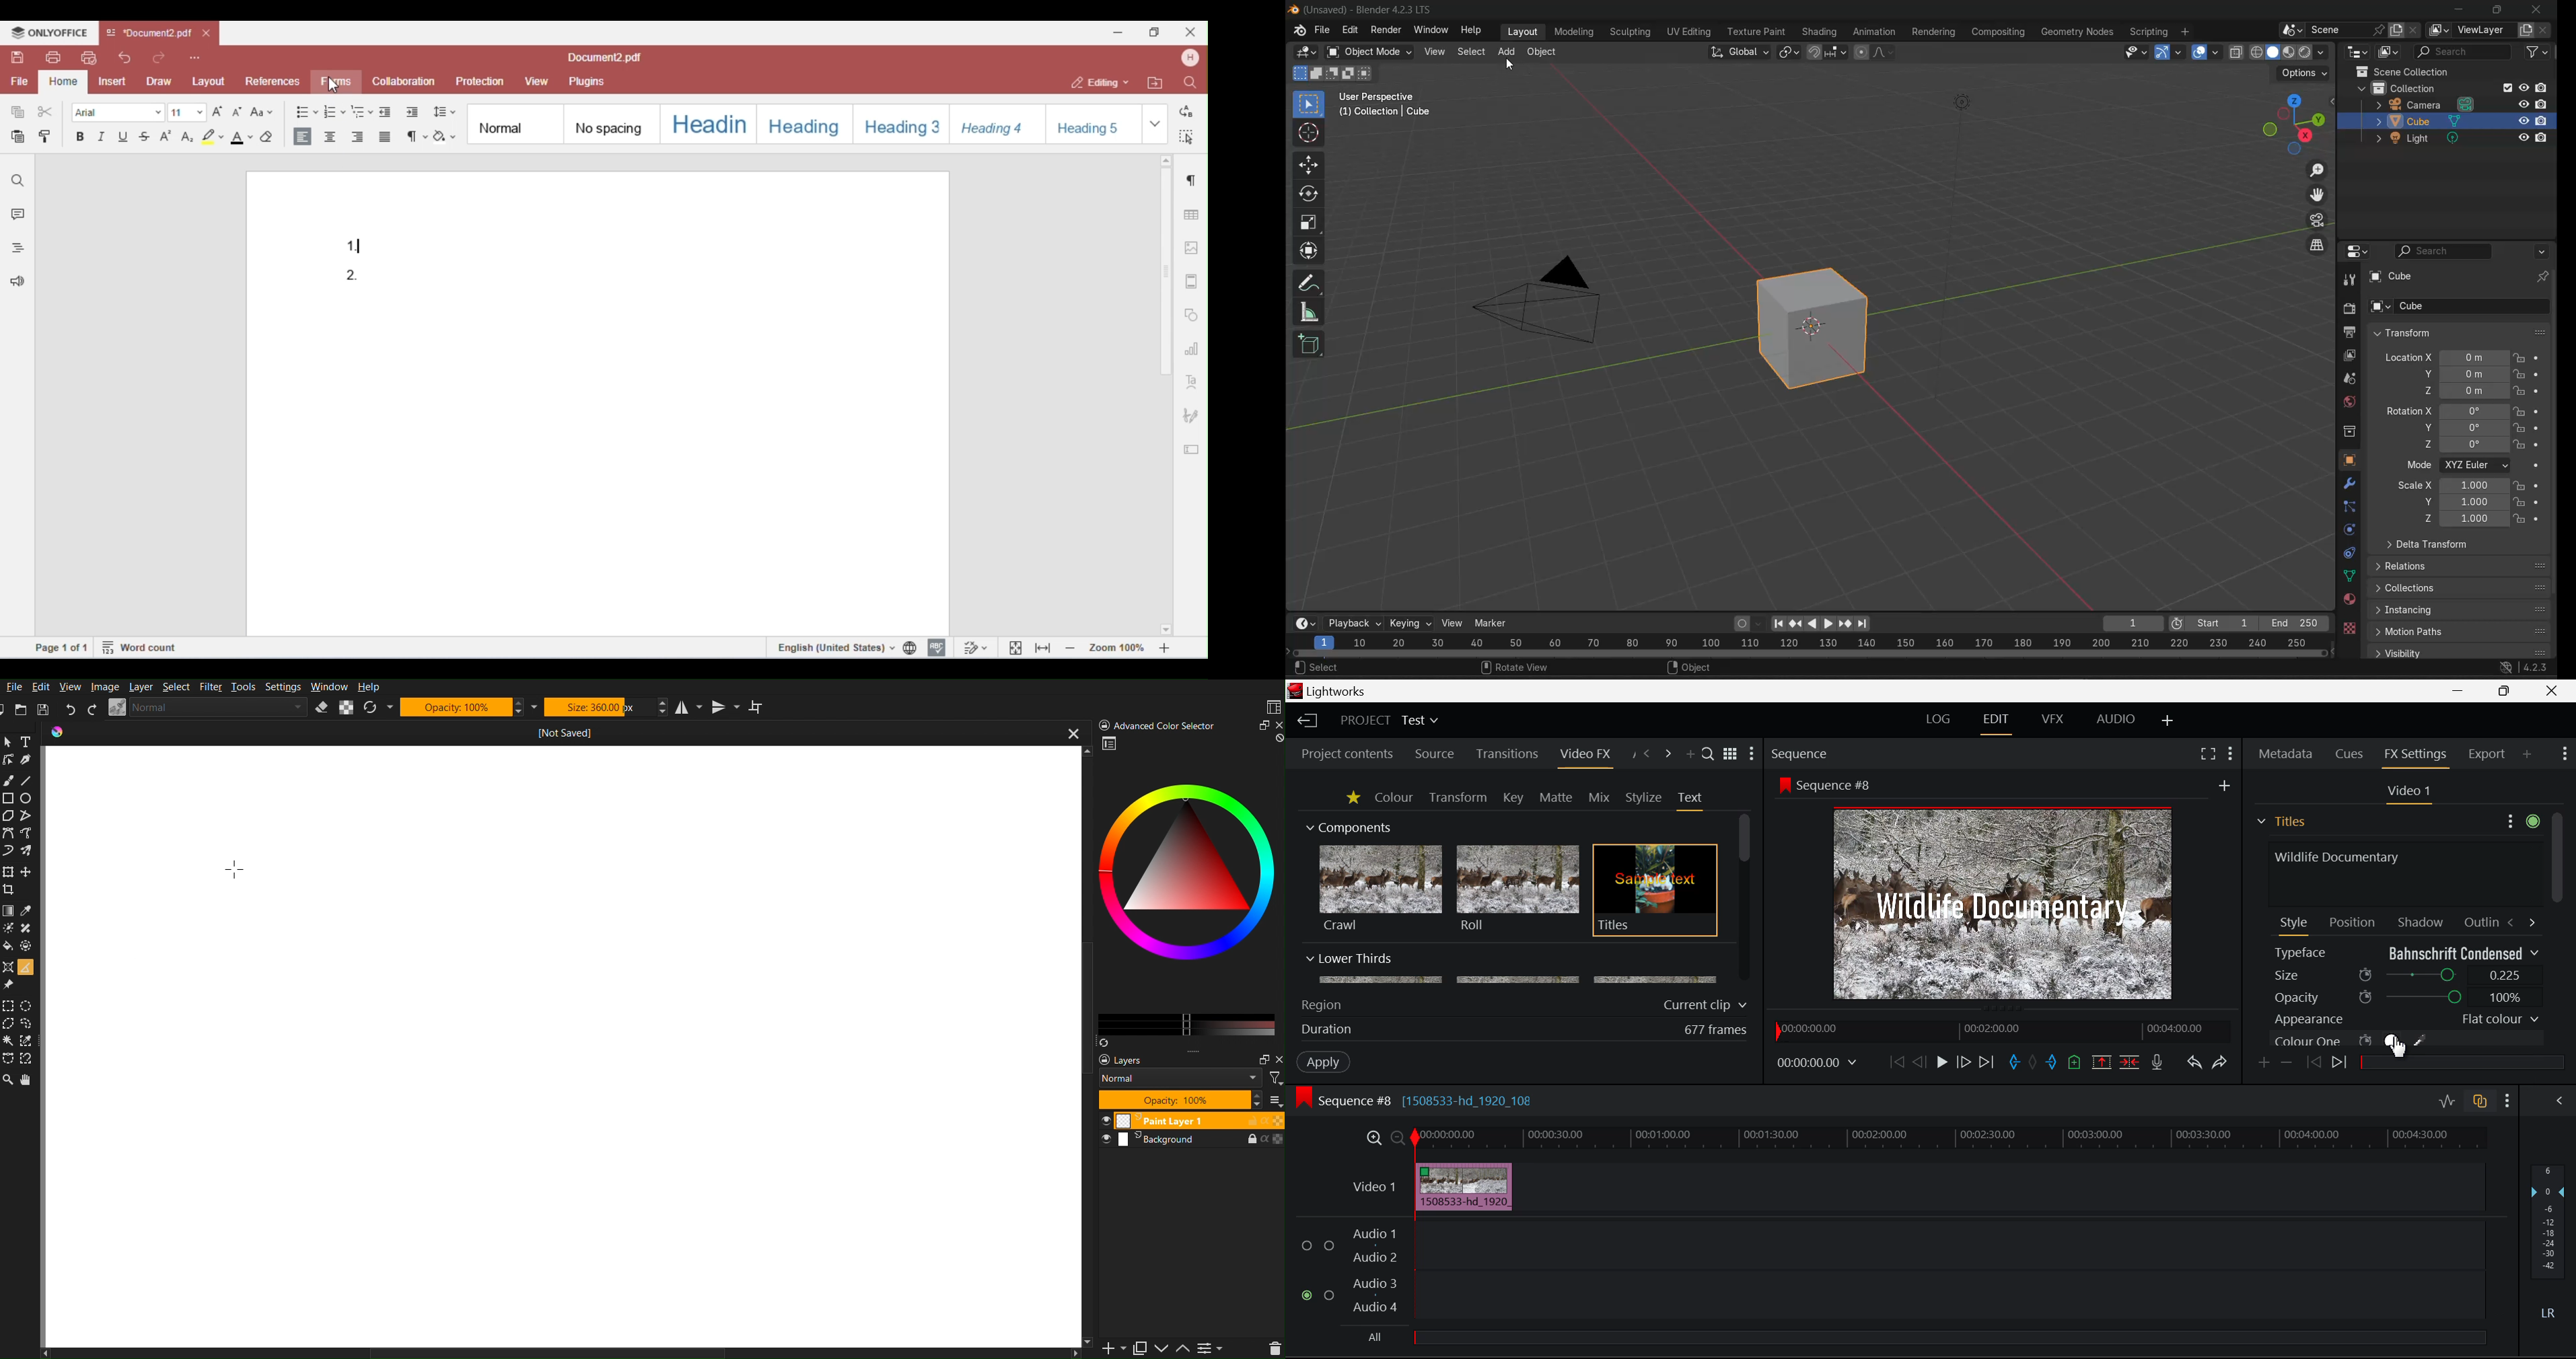 The width and height of the screenshot is (2576, 1372). What do you see at coordinates (8, 966) in the screenshot?
I see `Assistant Tool` at bounding box center [8, 966].